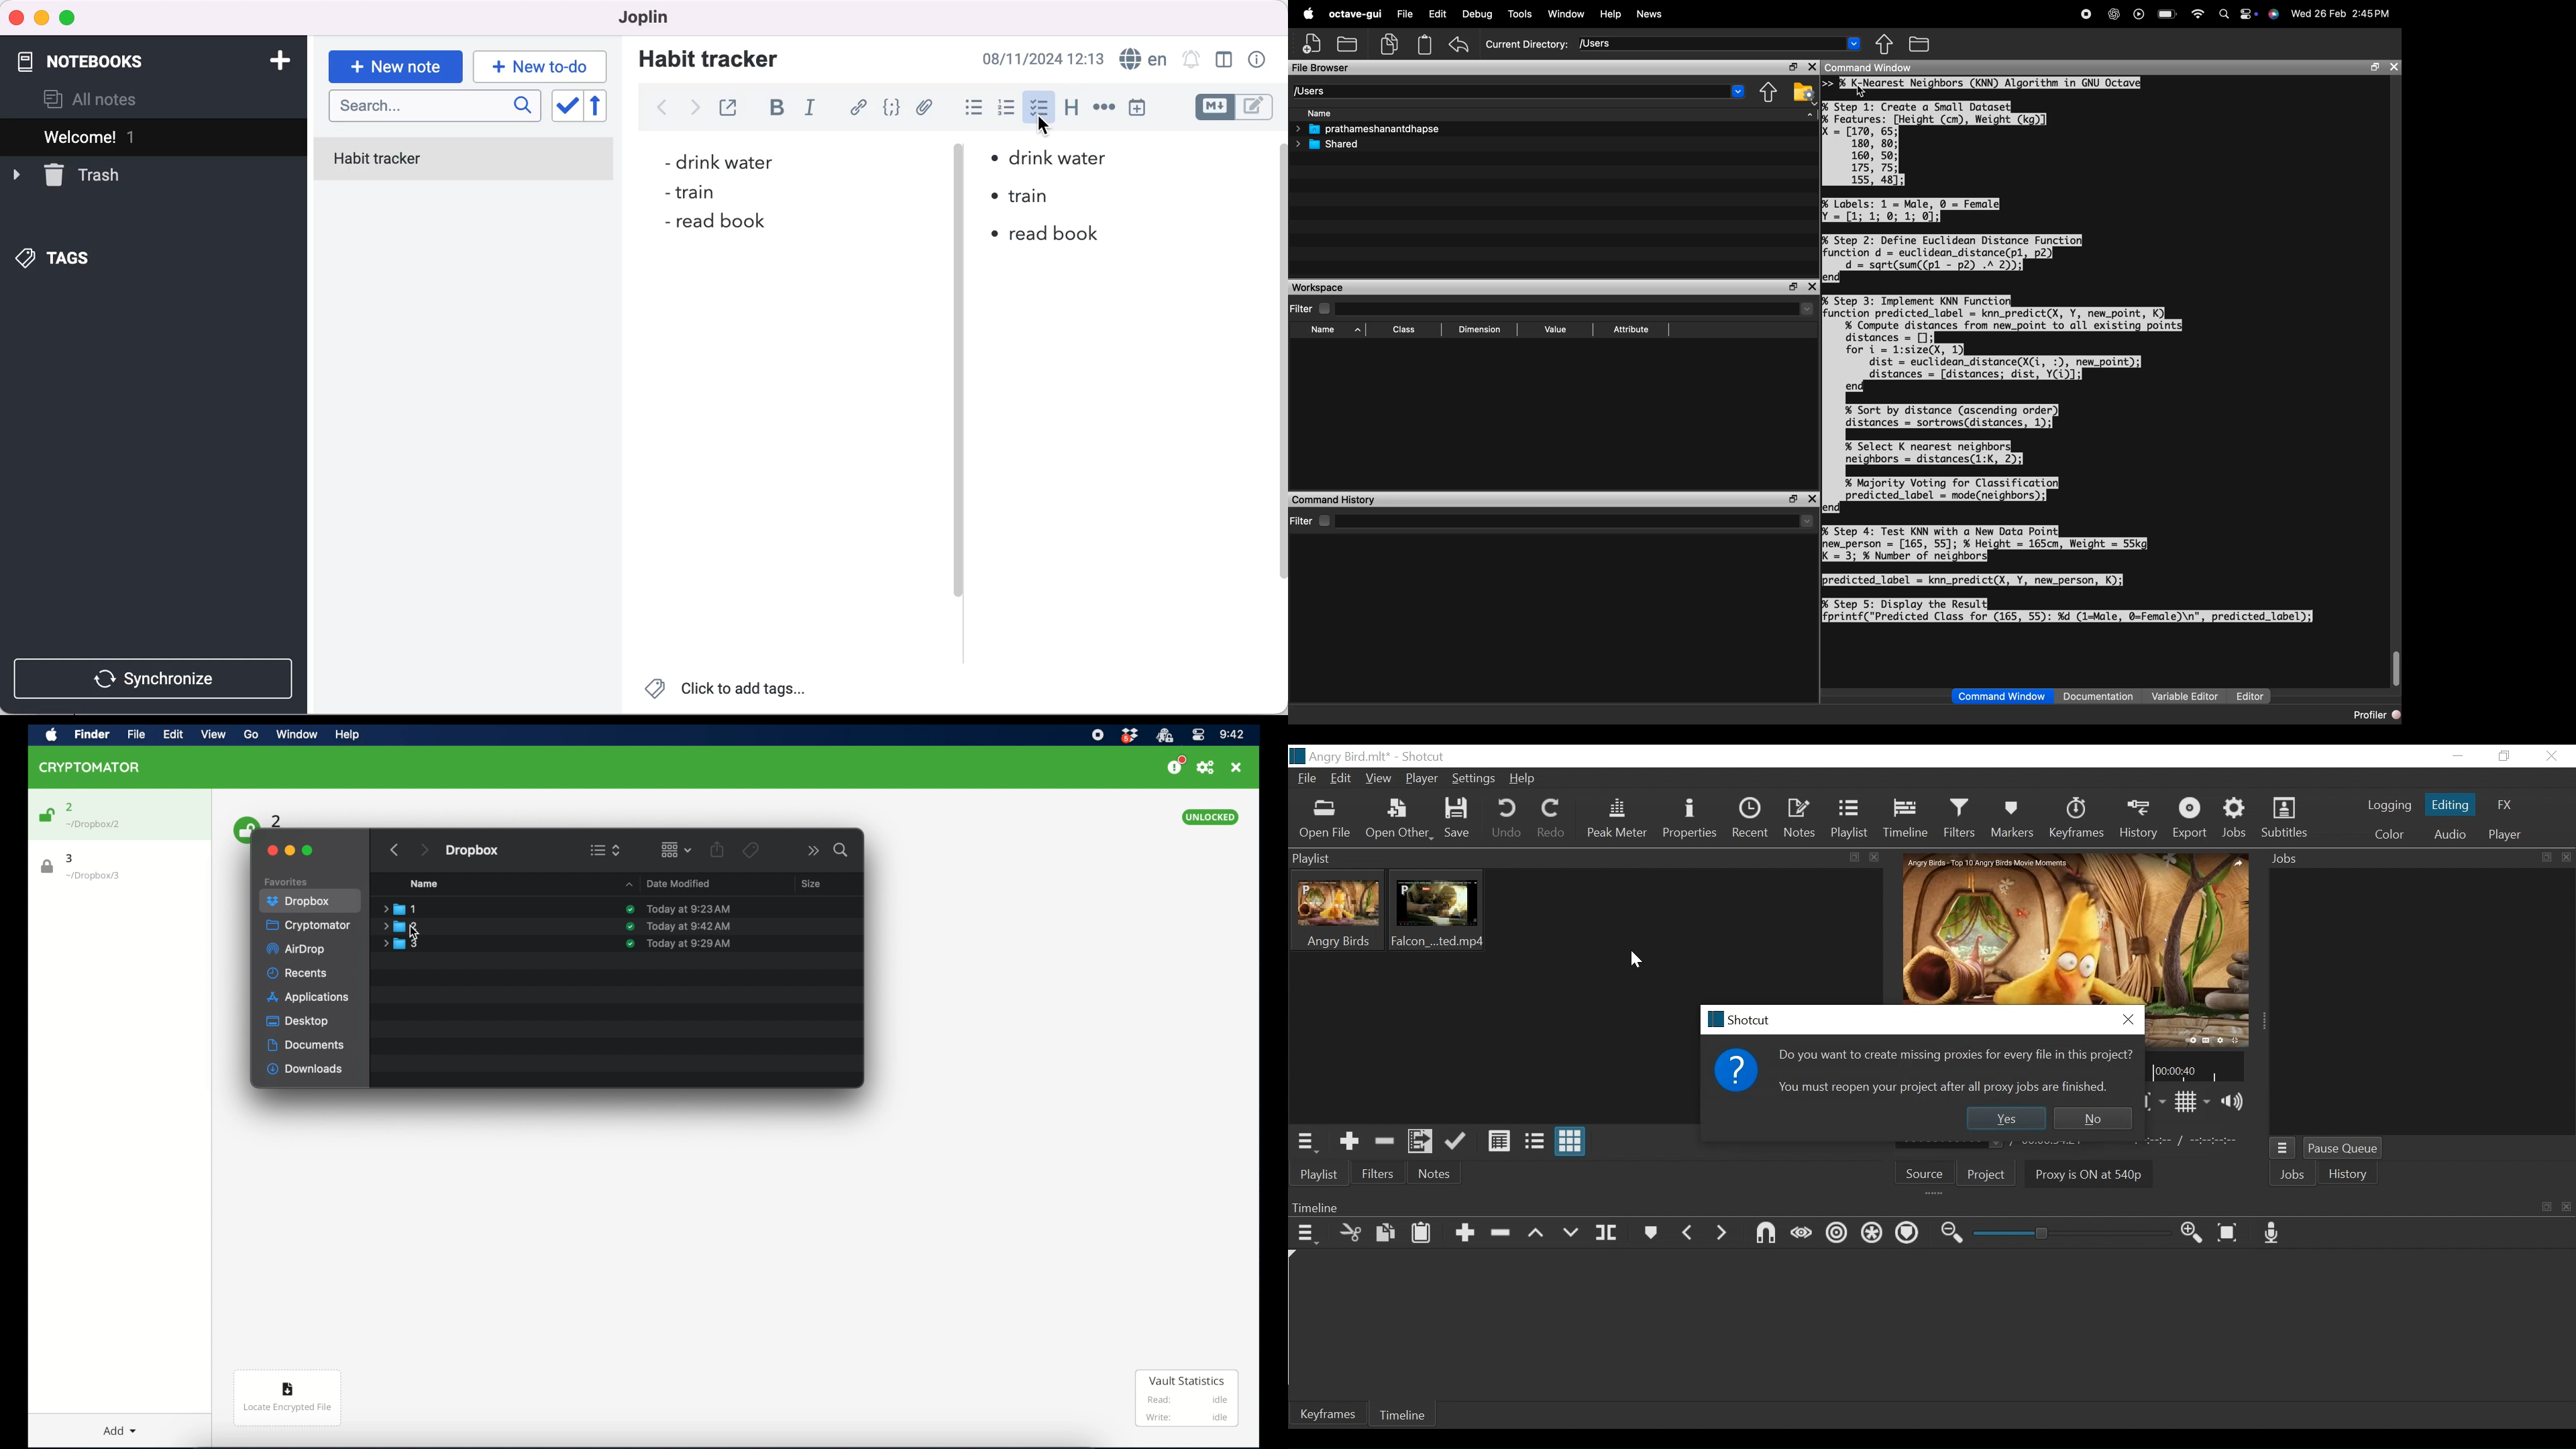 The image size is (2576, 1456). I want to click on Pause Queue, so click(2344, 1149).